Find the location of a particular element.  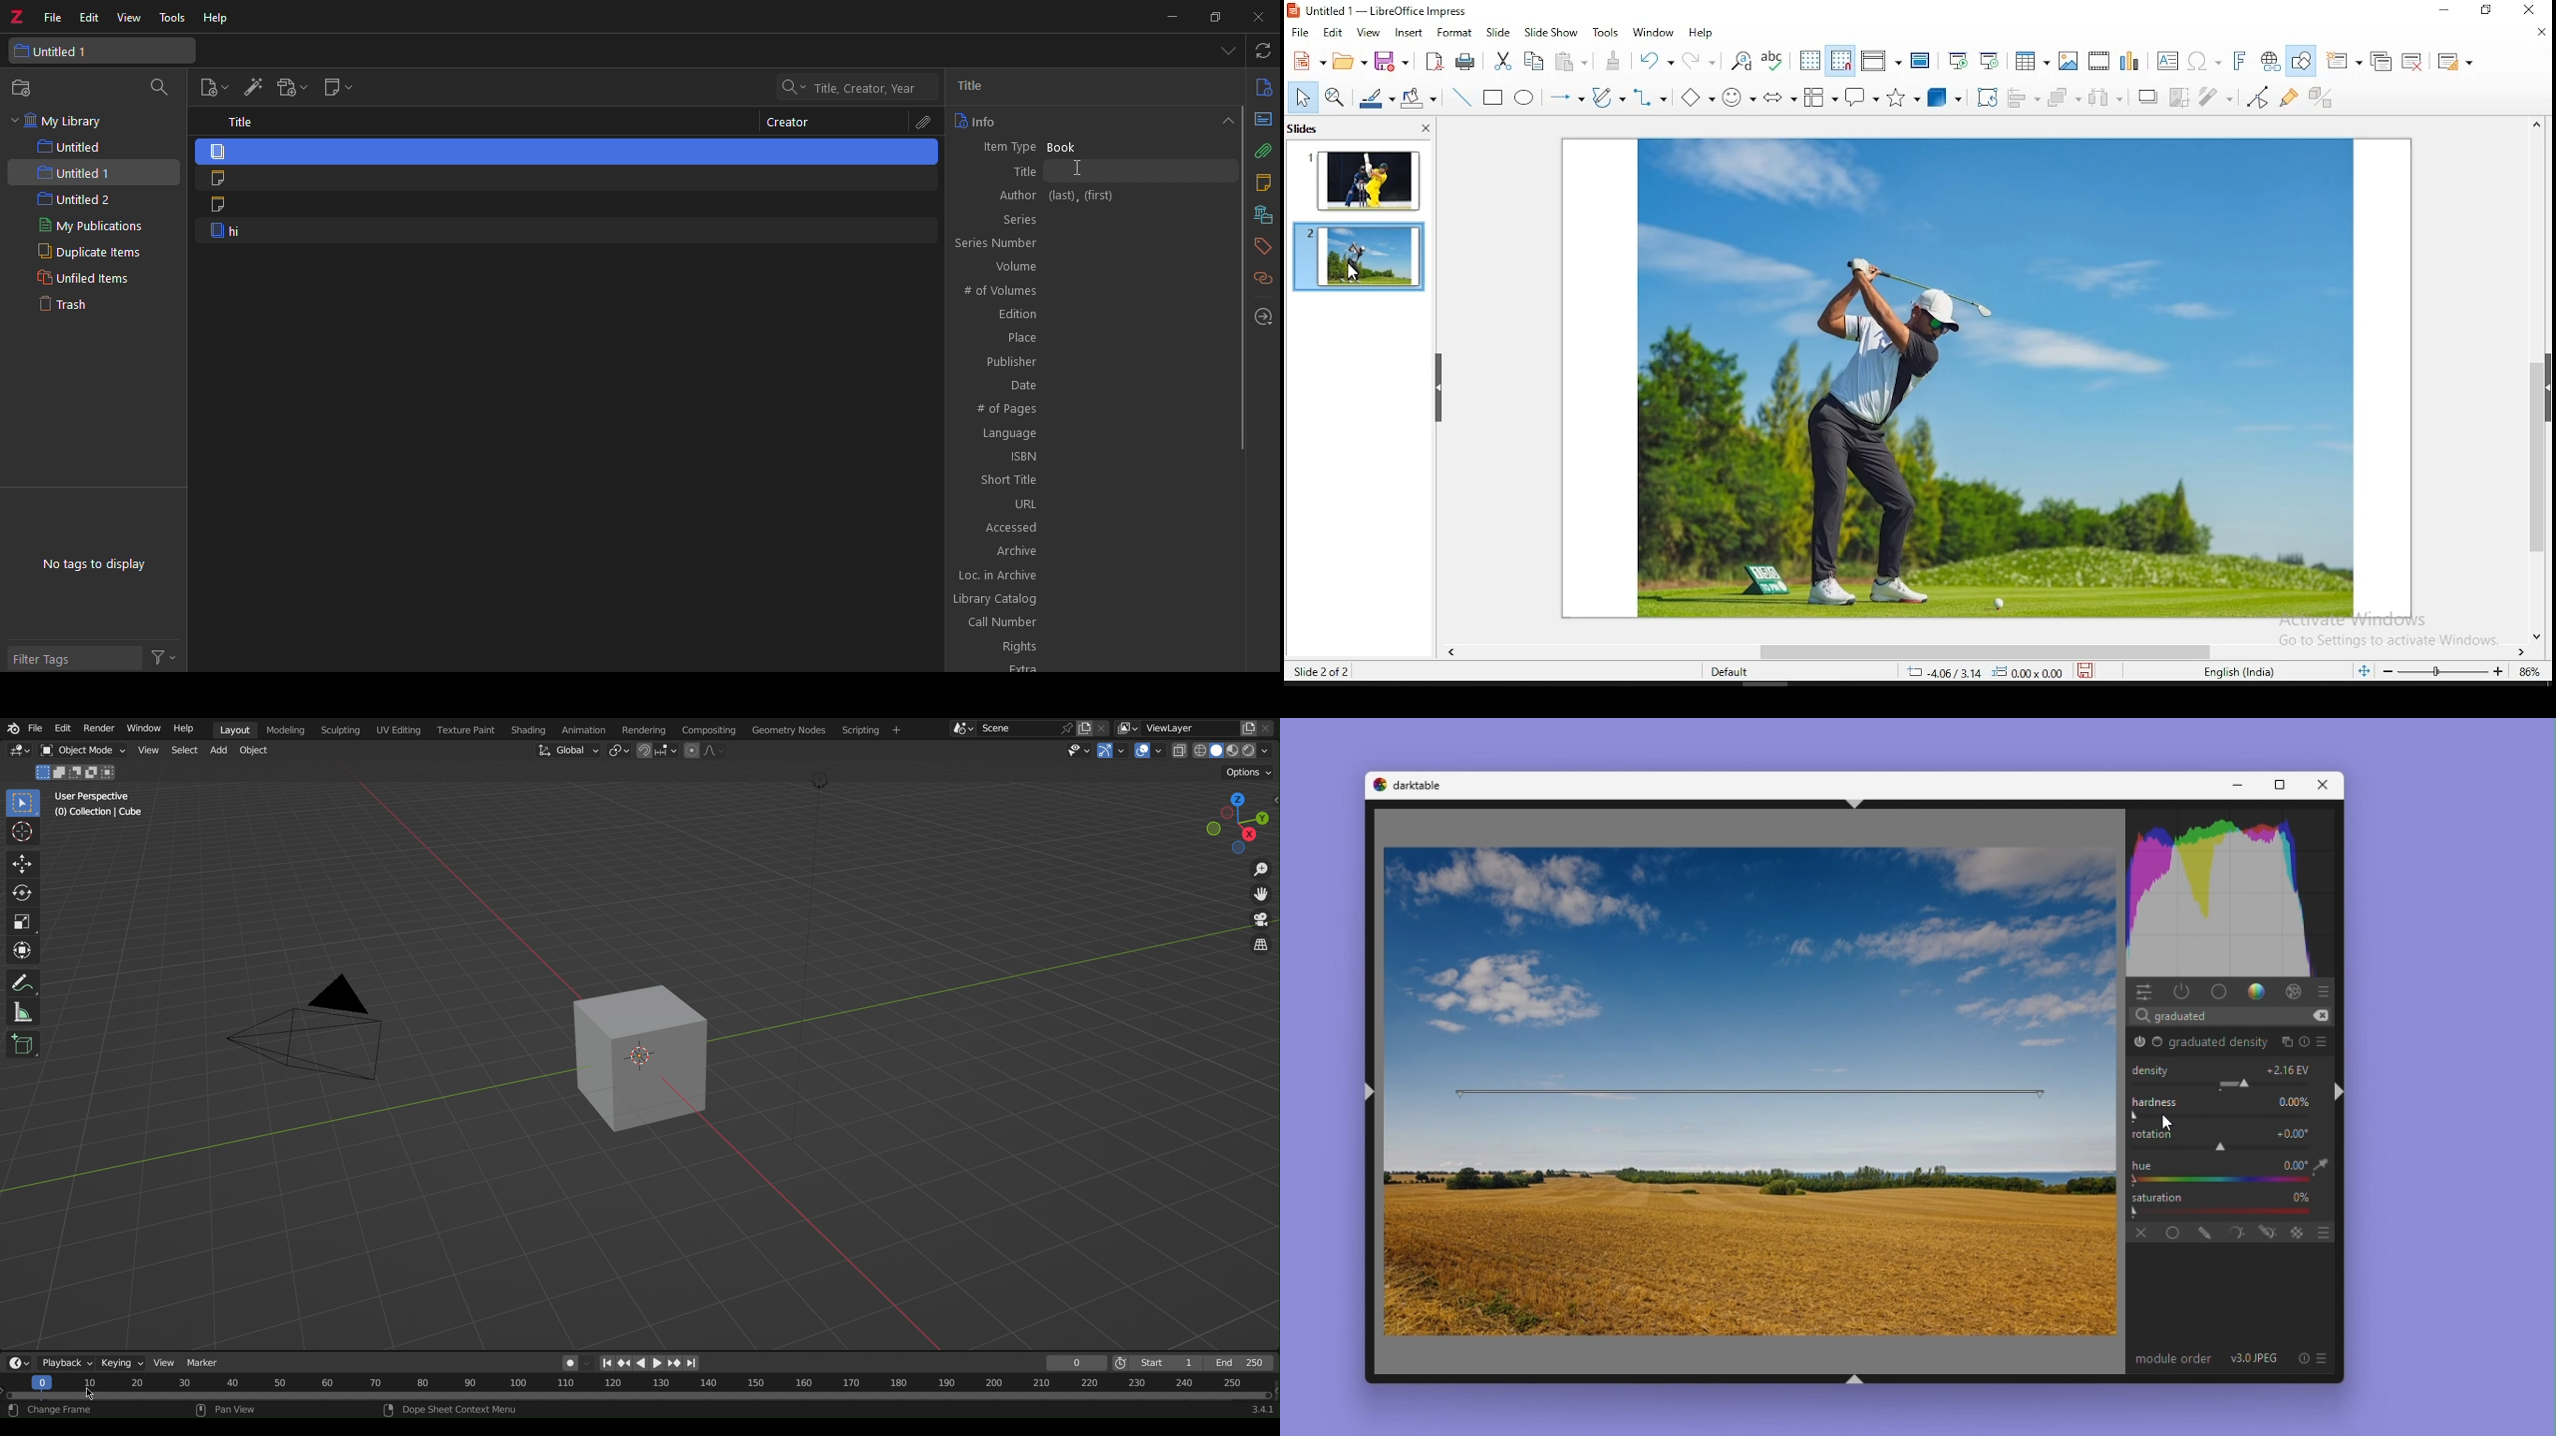

restore is located at coordinates (2488, 10).